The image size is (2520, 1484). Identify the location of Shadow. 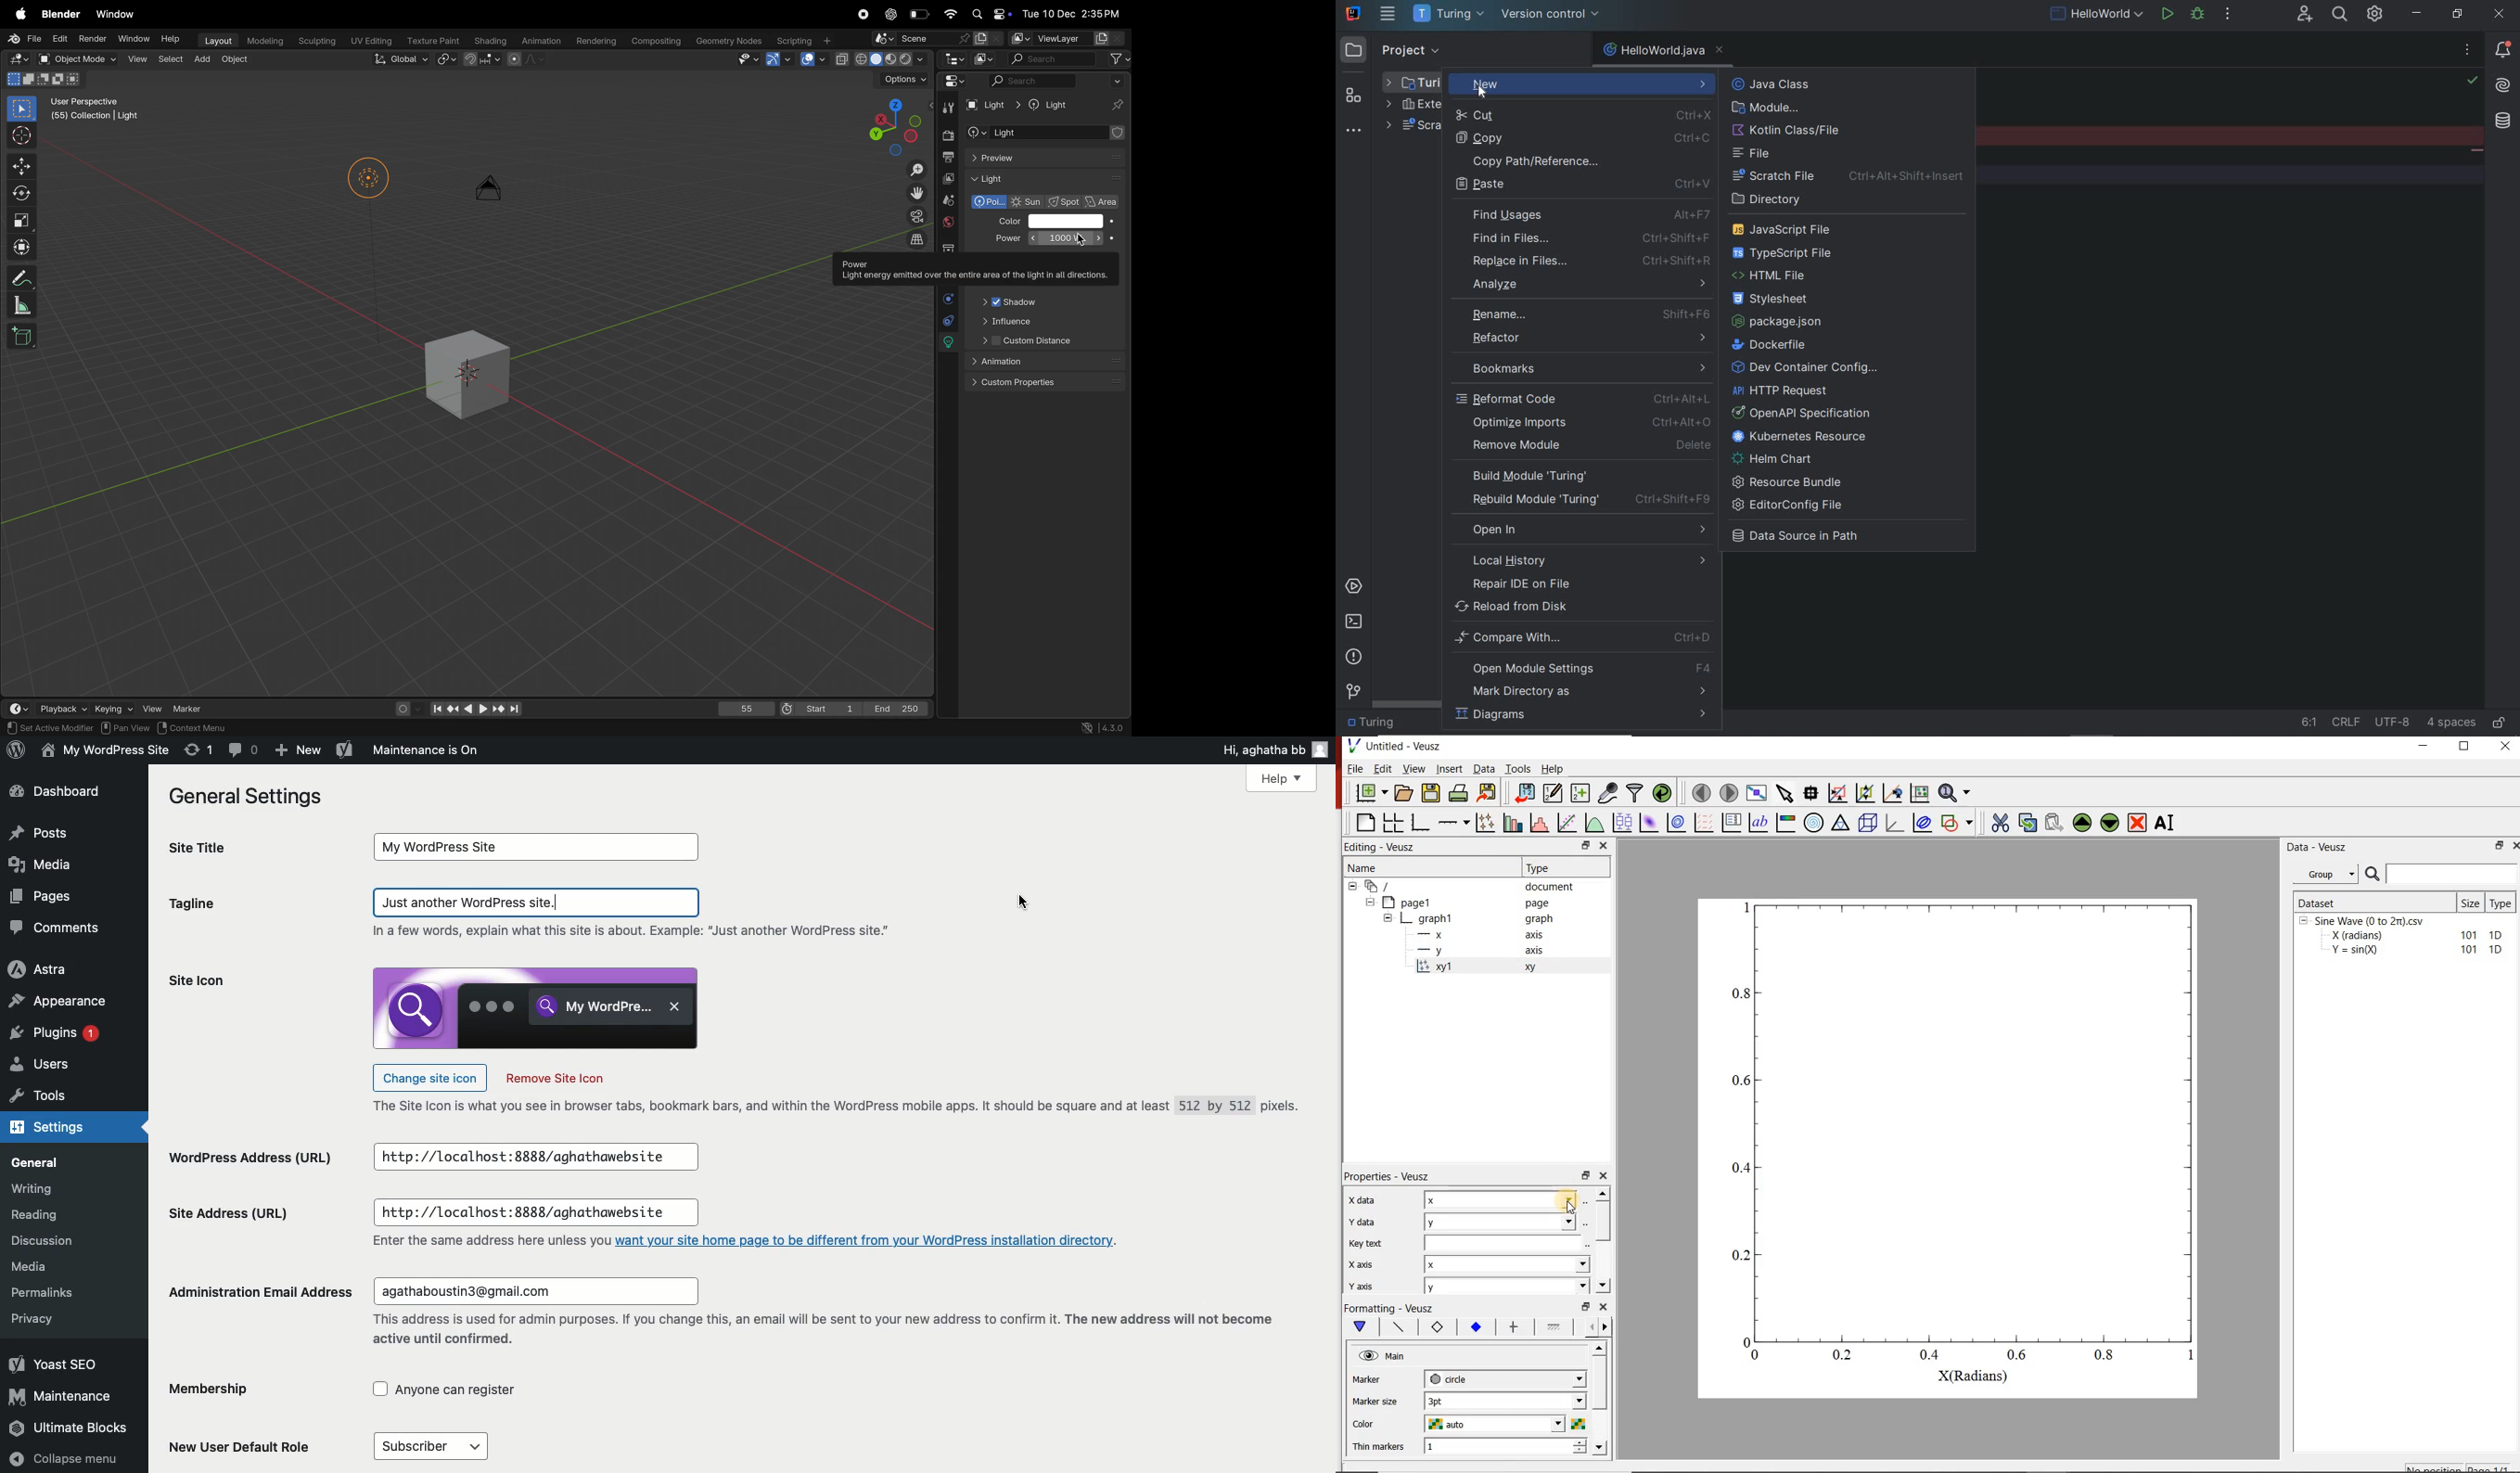
(1026, 301).